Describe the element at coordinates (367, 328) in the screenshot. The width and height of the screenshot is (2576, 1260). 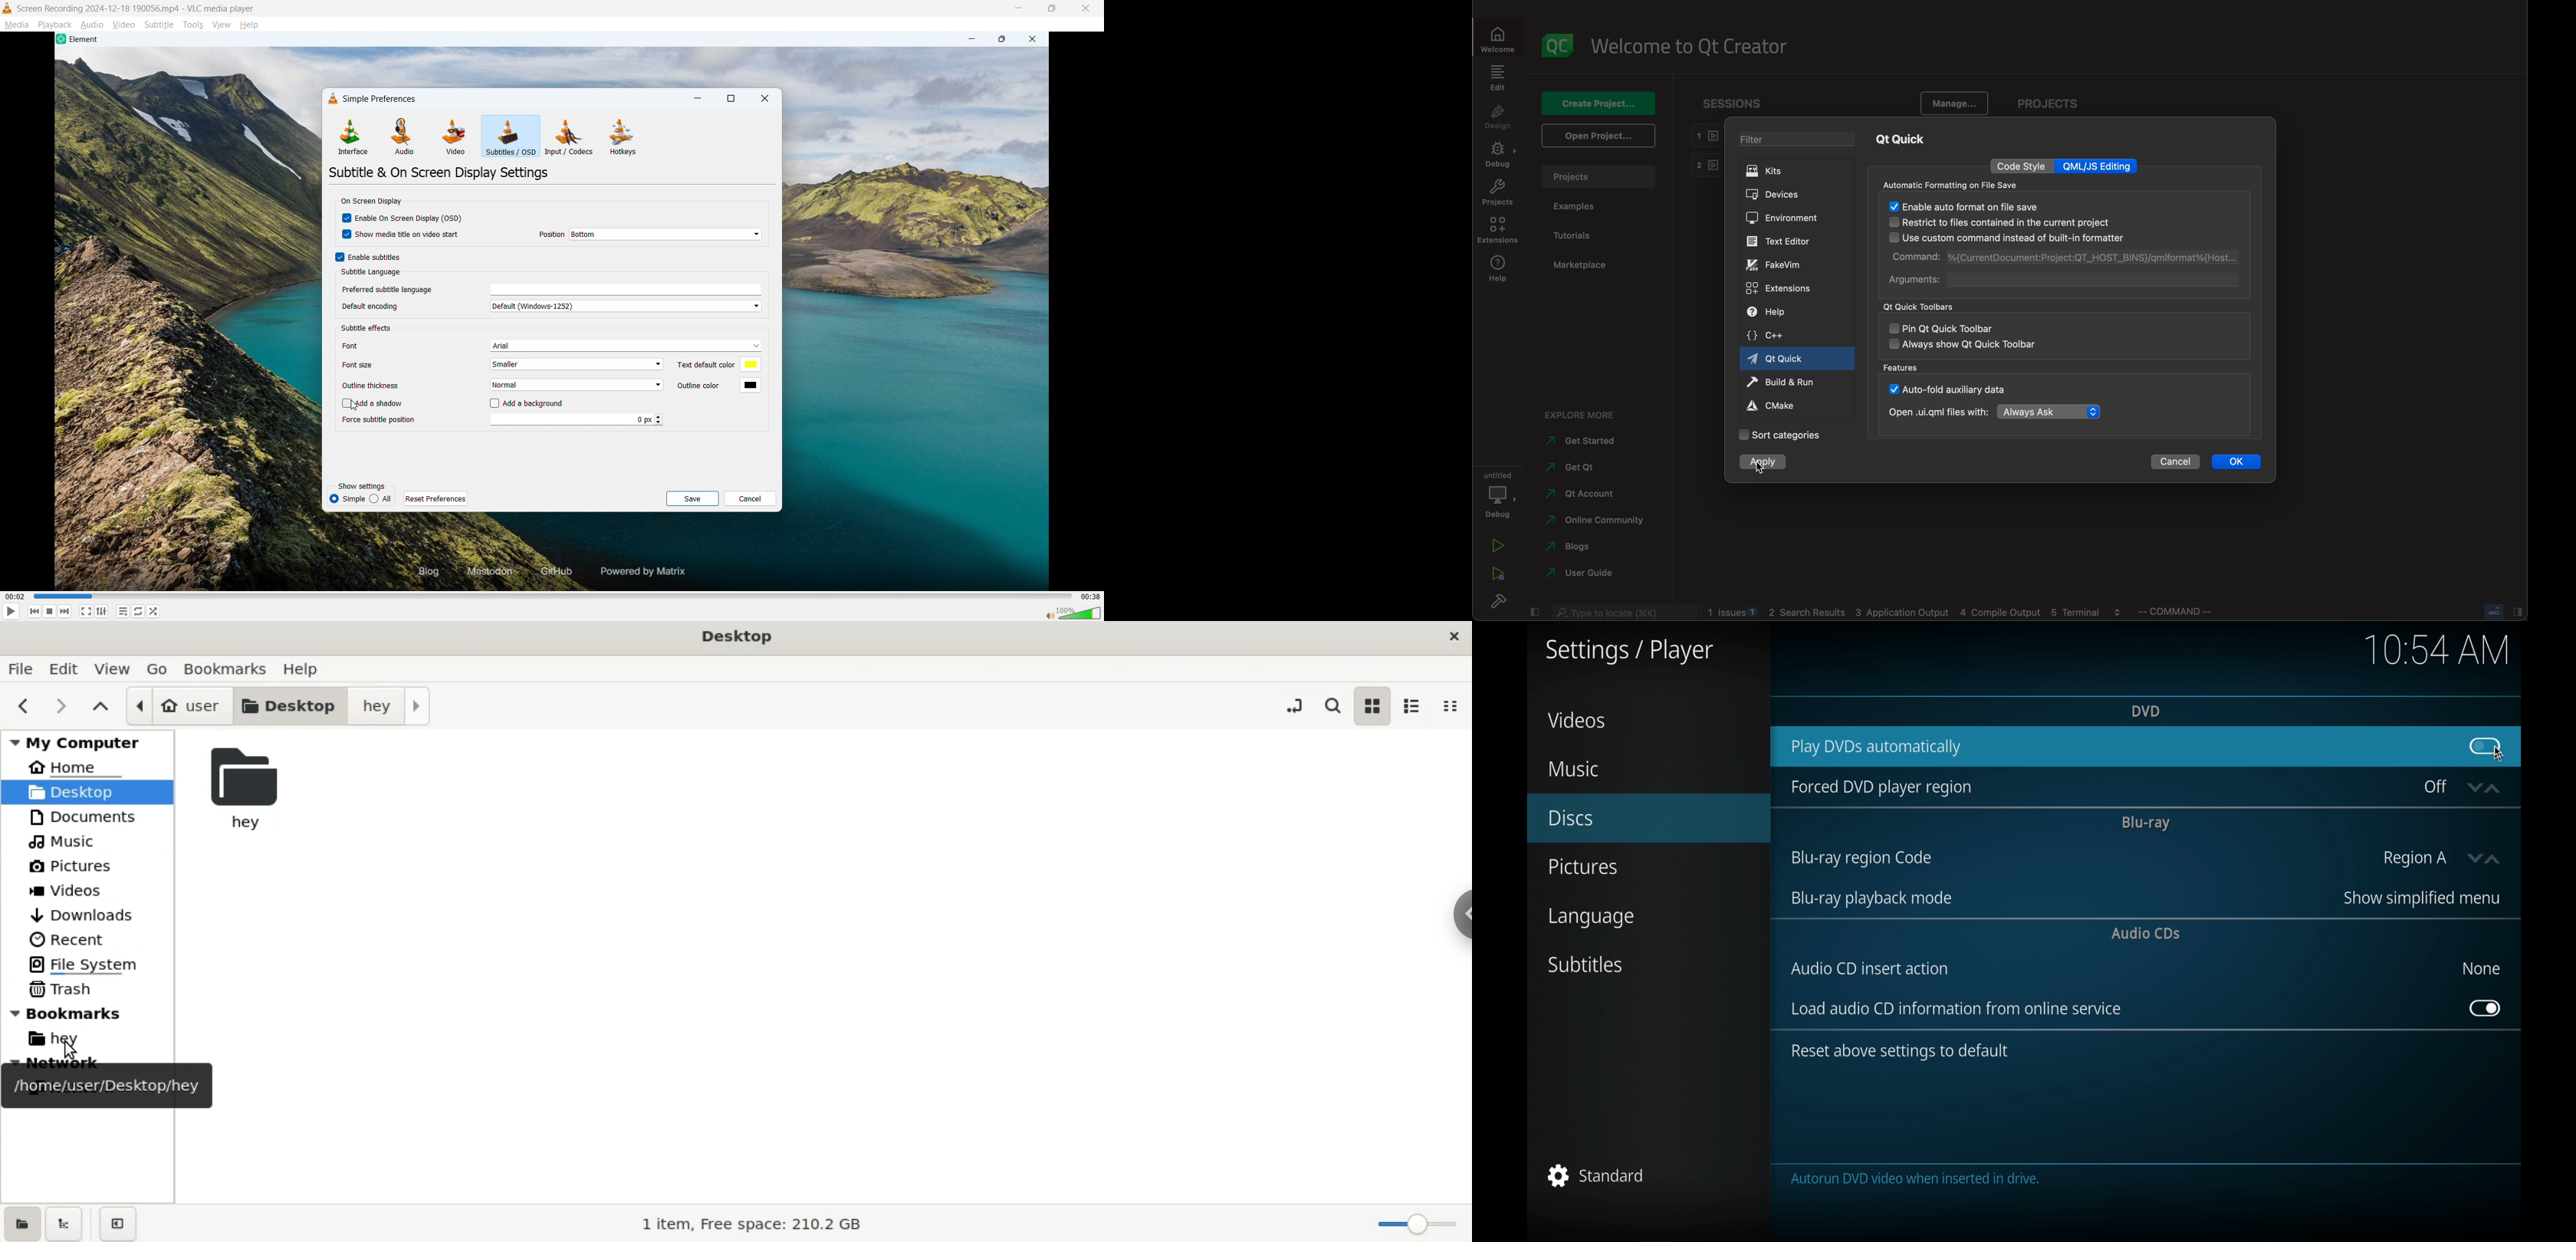
I see `Subtitle effects ` at that location.